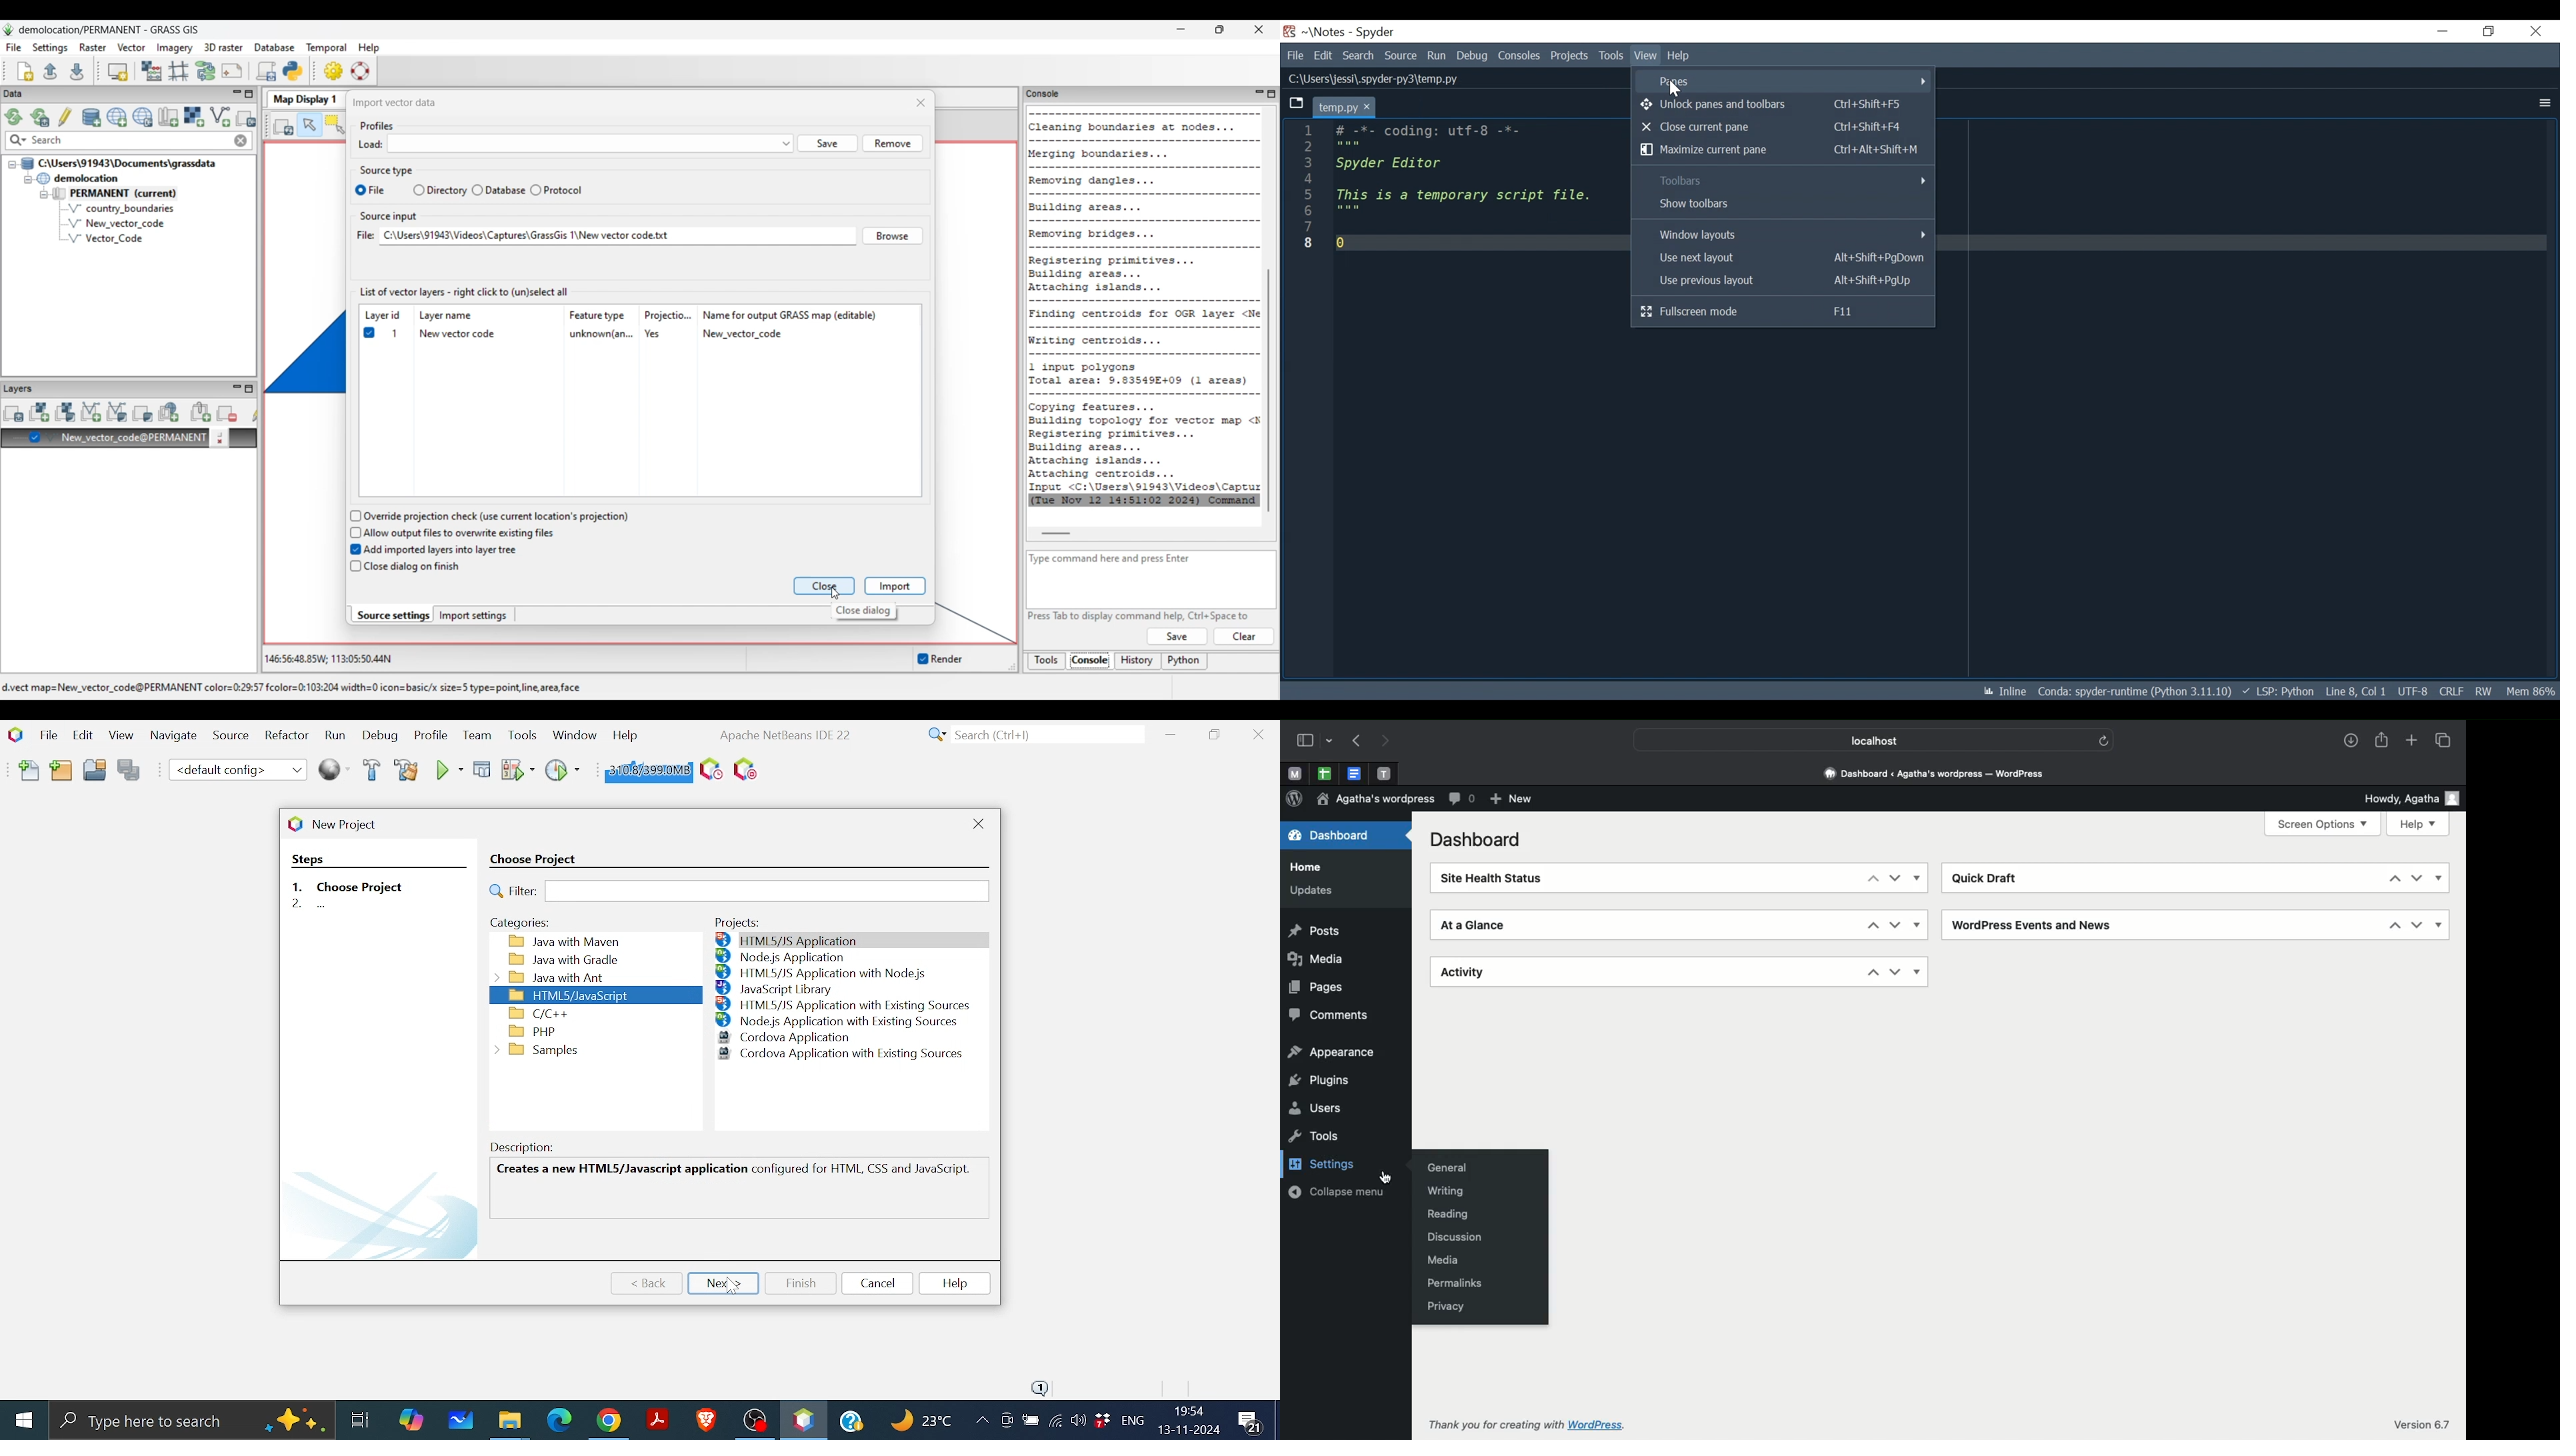 This screenshot has height=1456, width=2576. Describe the element at coordinates (1570, 56) in the screenshot. I see `Projects` at that location.